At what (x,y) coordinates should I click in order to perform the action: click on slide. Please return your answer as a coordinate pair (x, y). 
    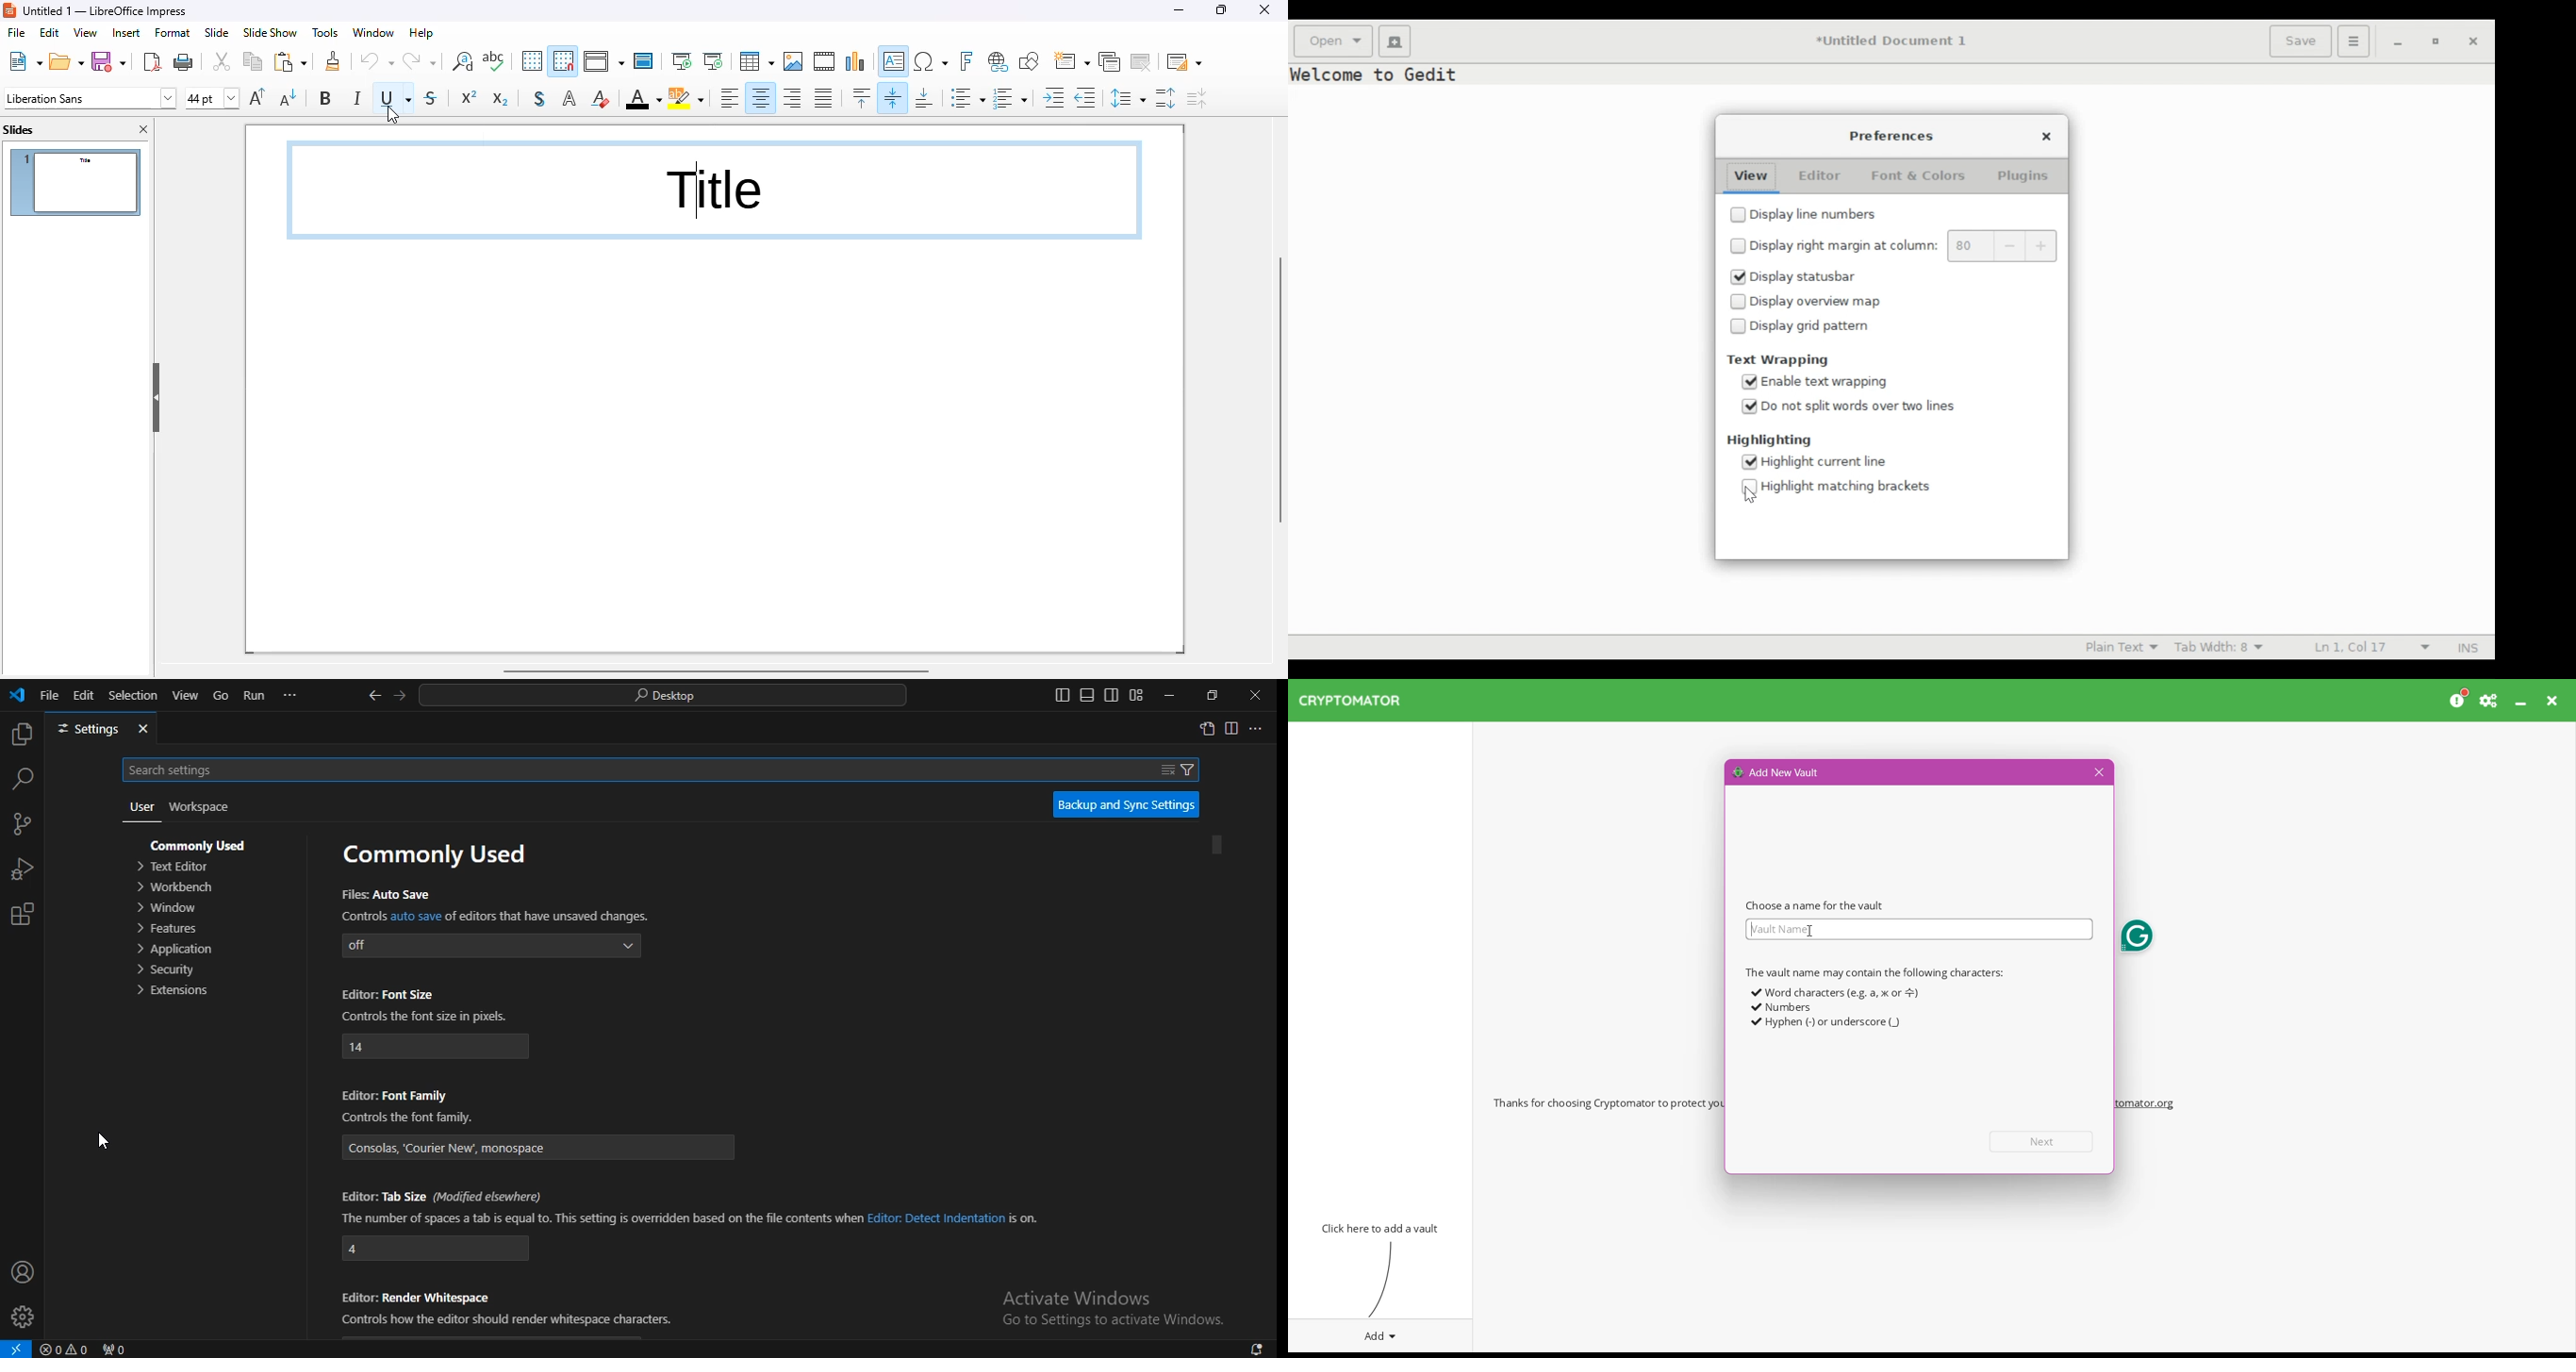
    Looking at the image, I should click on (218, 32).